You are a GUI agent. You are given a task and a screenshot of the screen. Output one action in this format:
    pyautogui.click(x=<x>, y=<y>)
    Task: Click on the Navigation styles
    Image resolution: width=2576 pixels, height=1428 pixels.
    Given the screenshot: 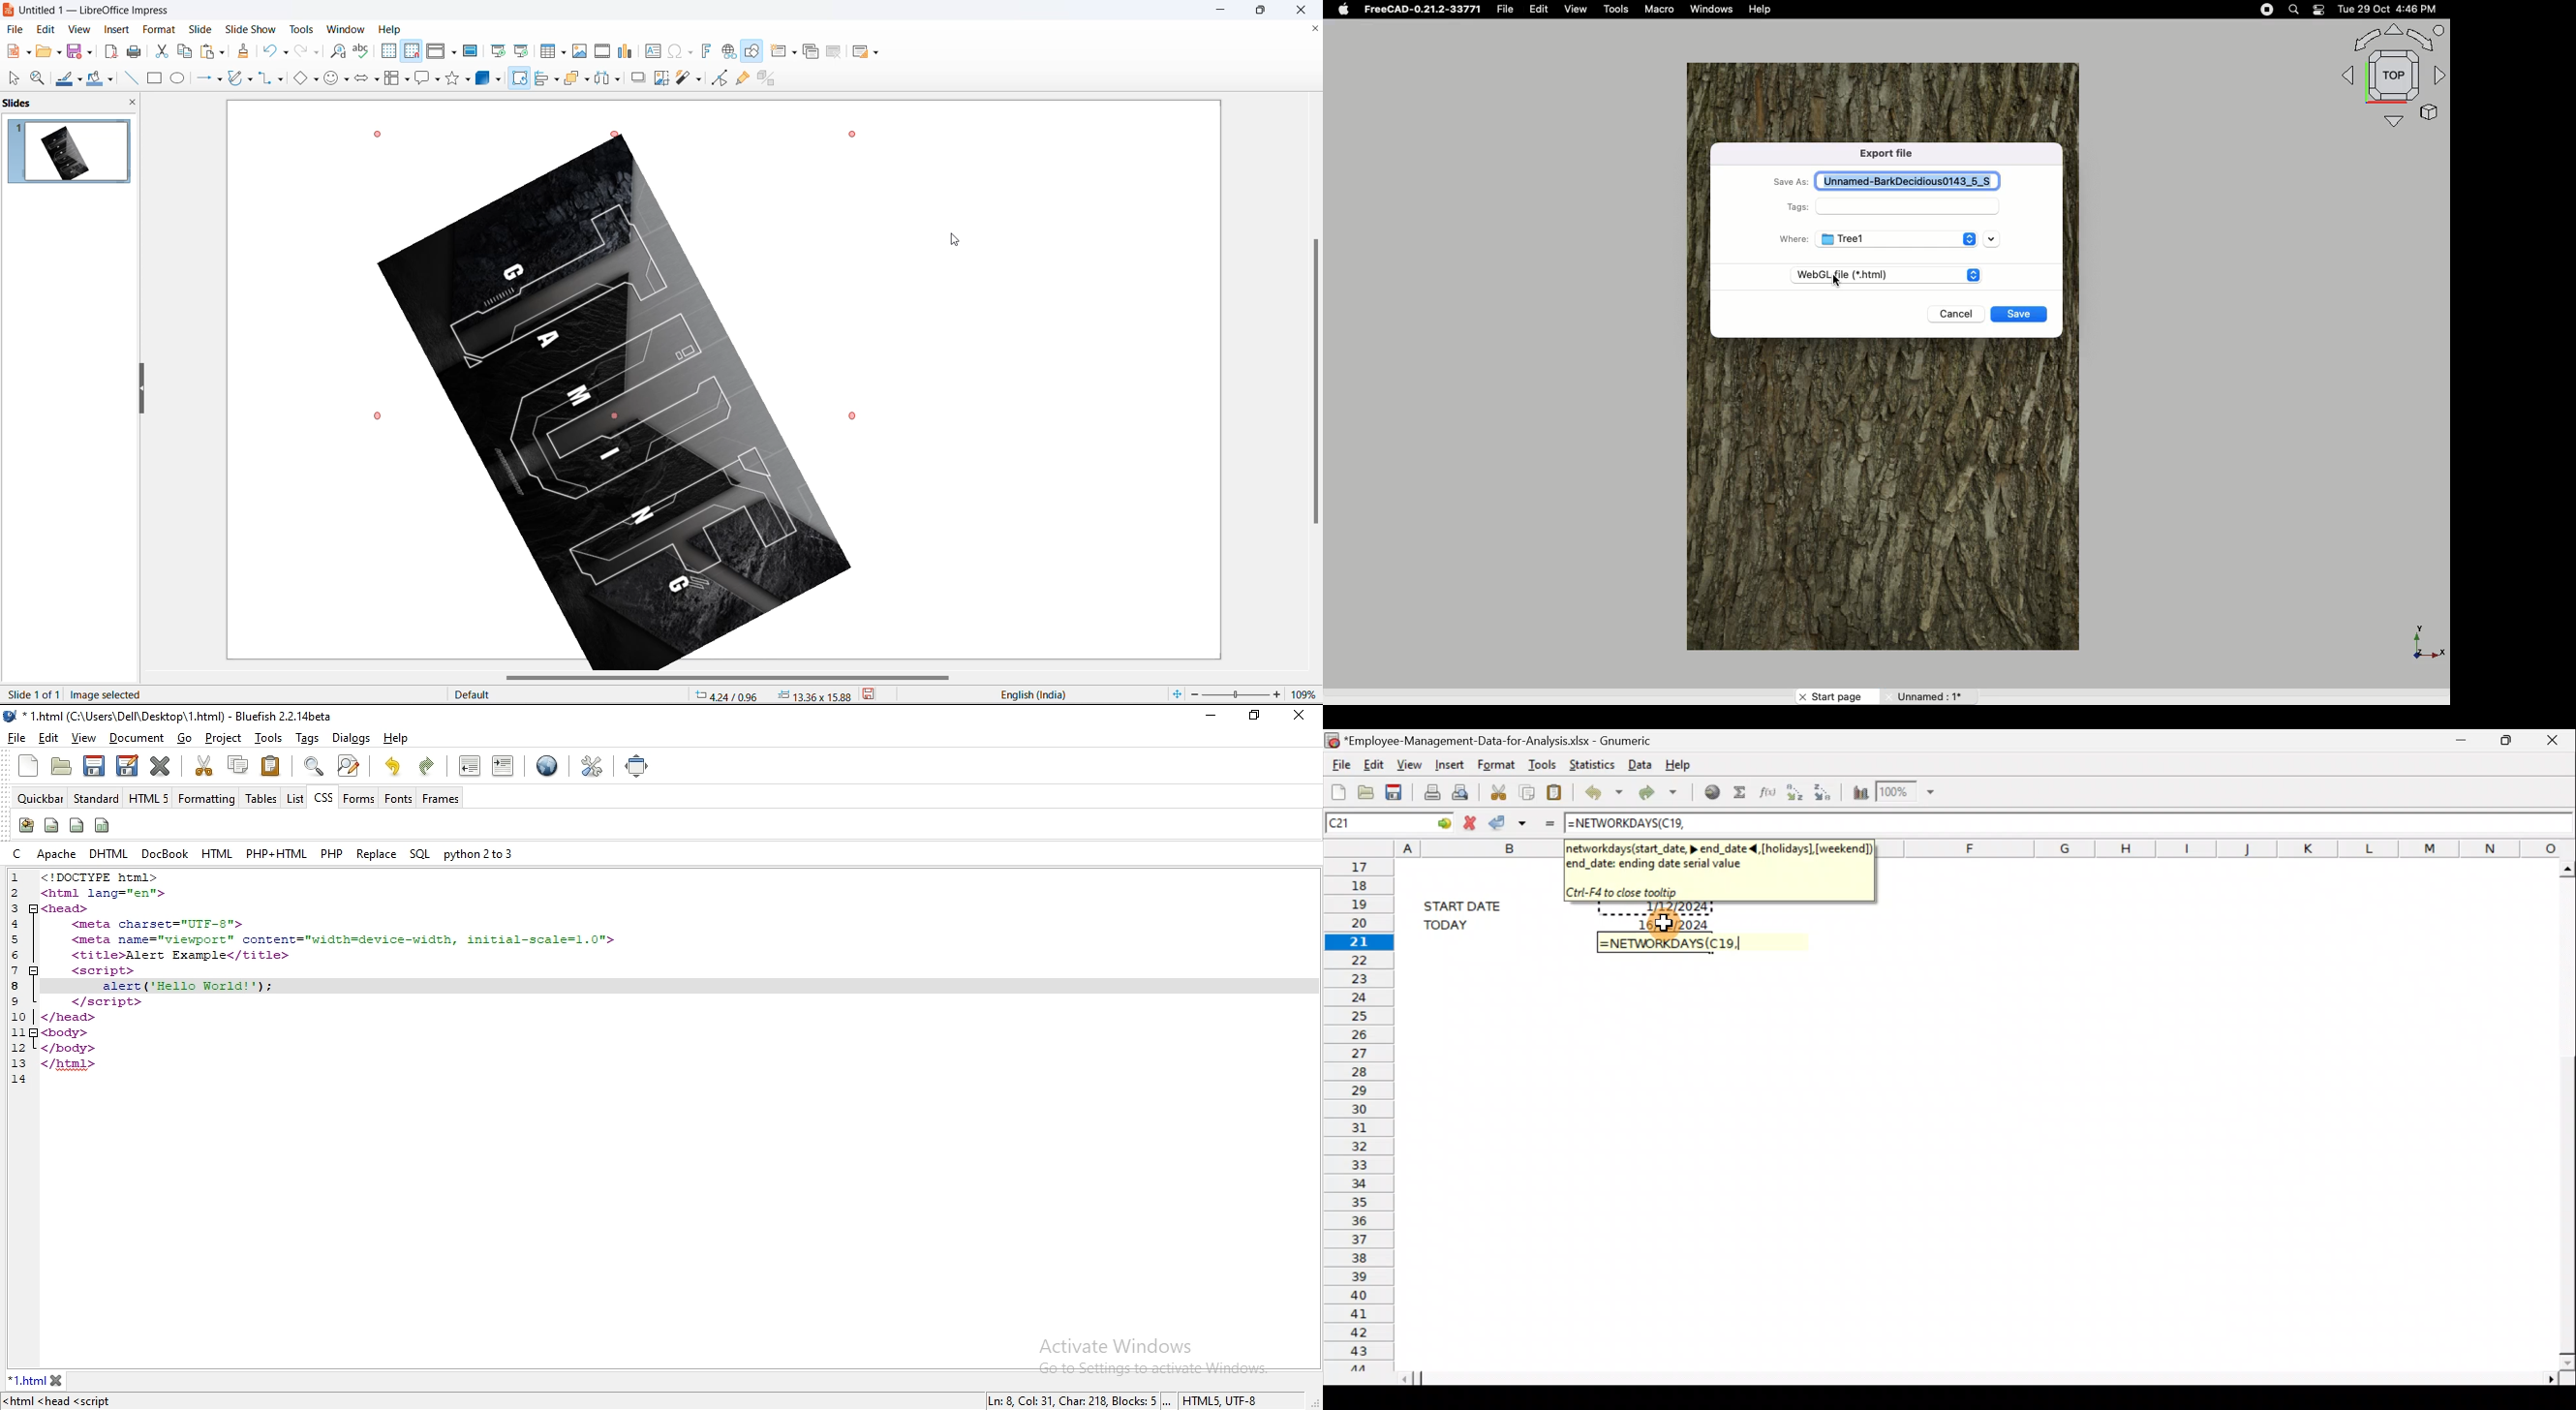 What is the action you would take?
    pyautogui.click(x=2391, y=75)
    